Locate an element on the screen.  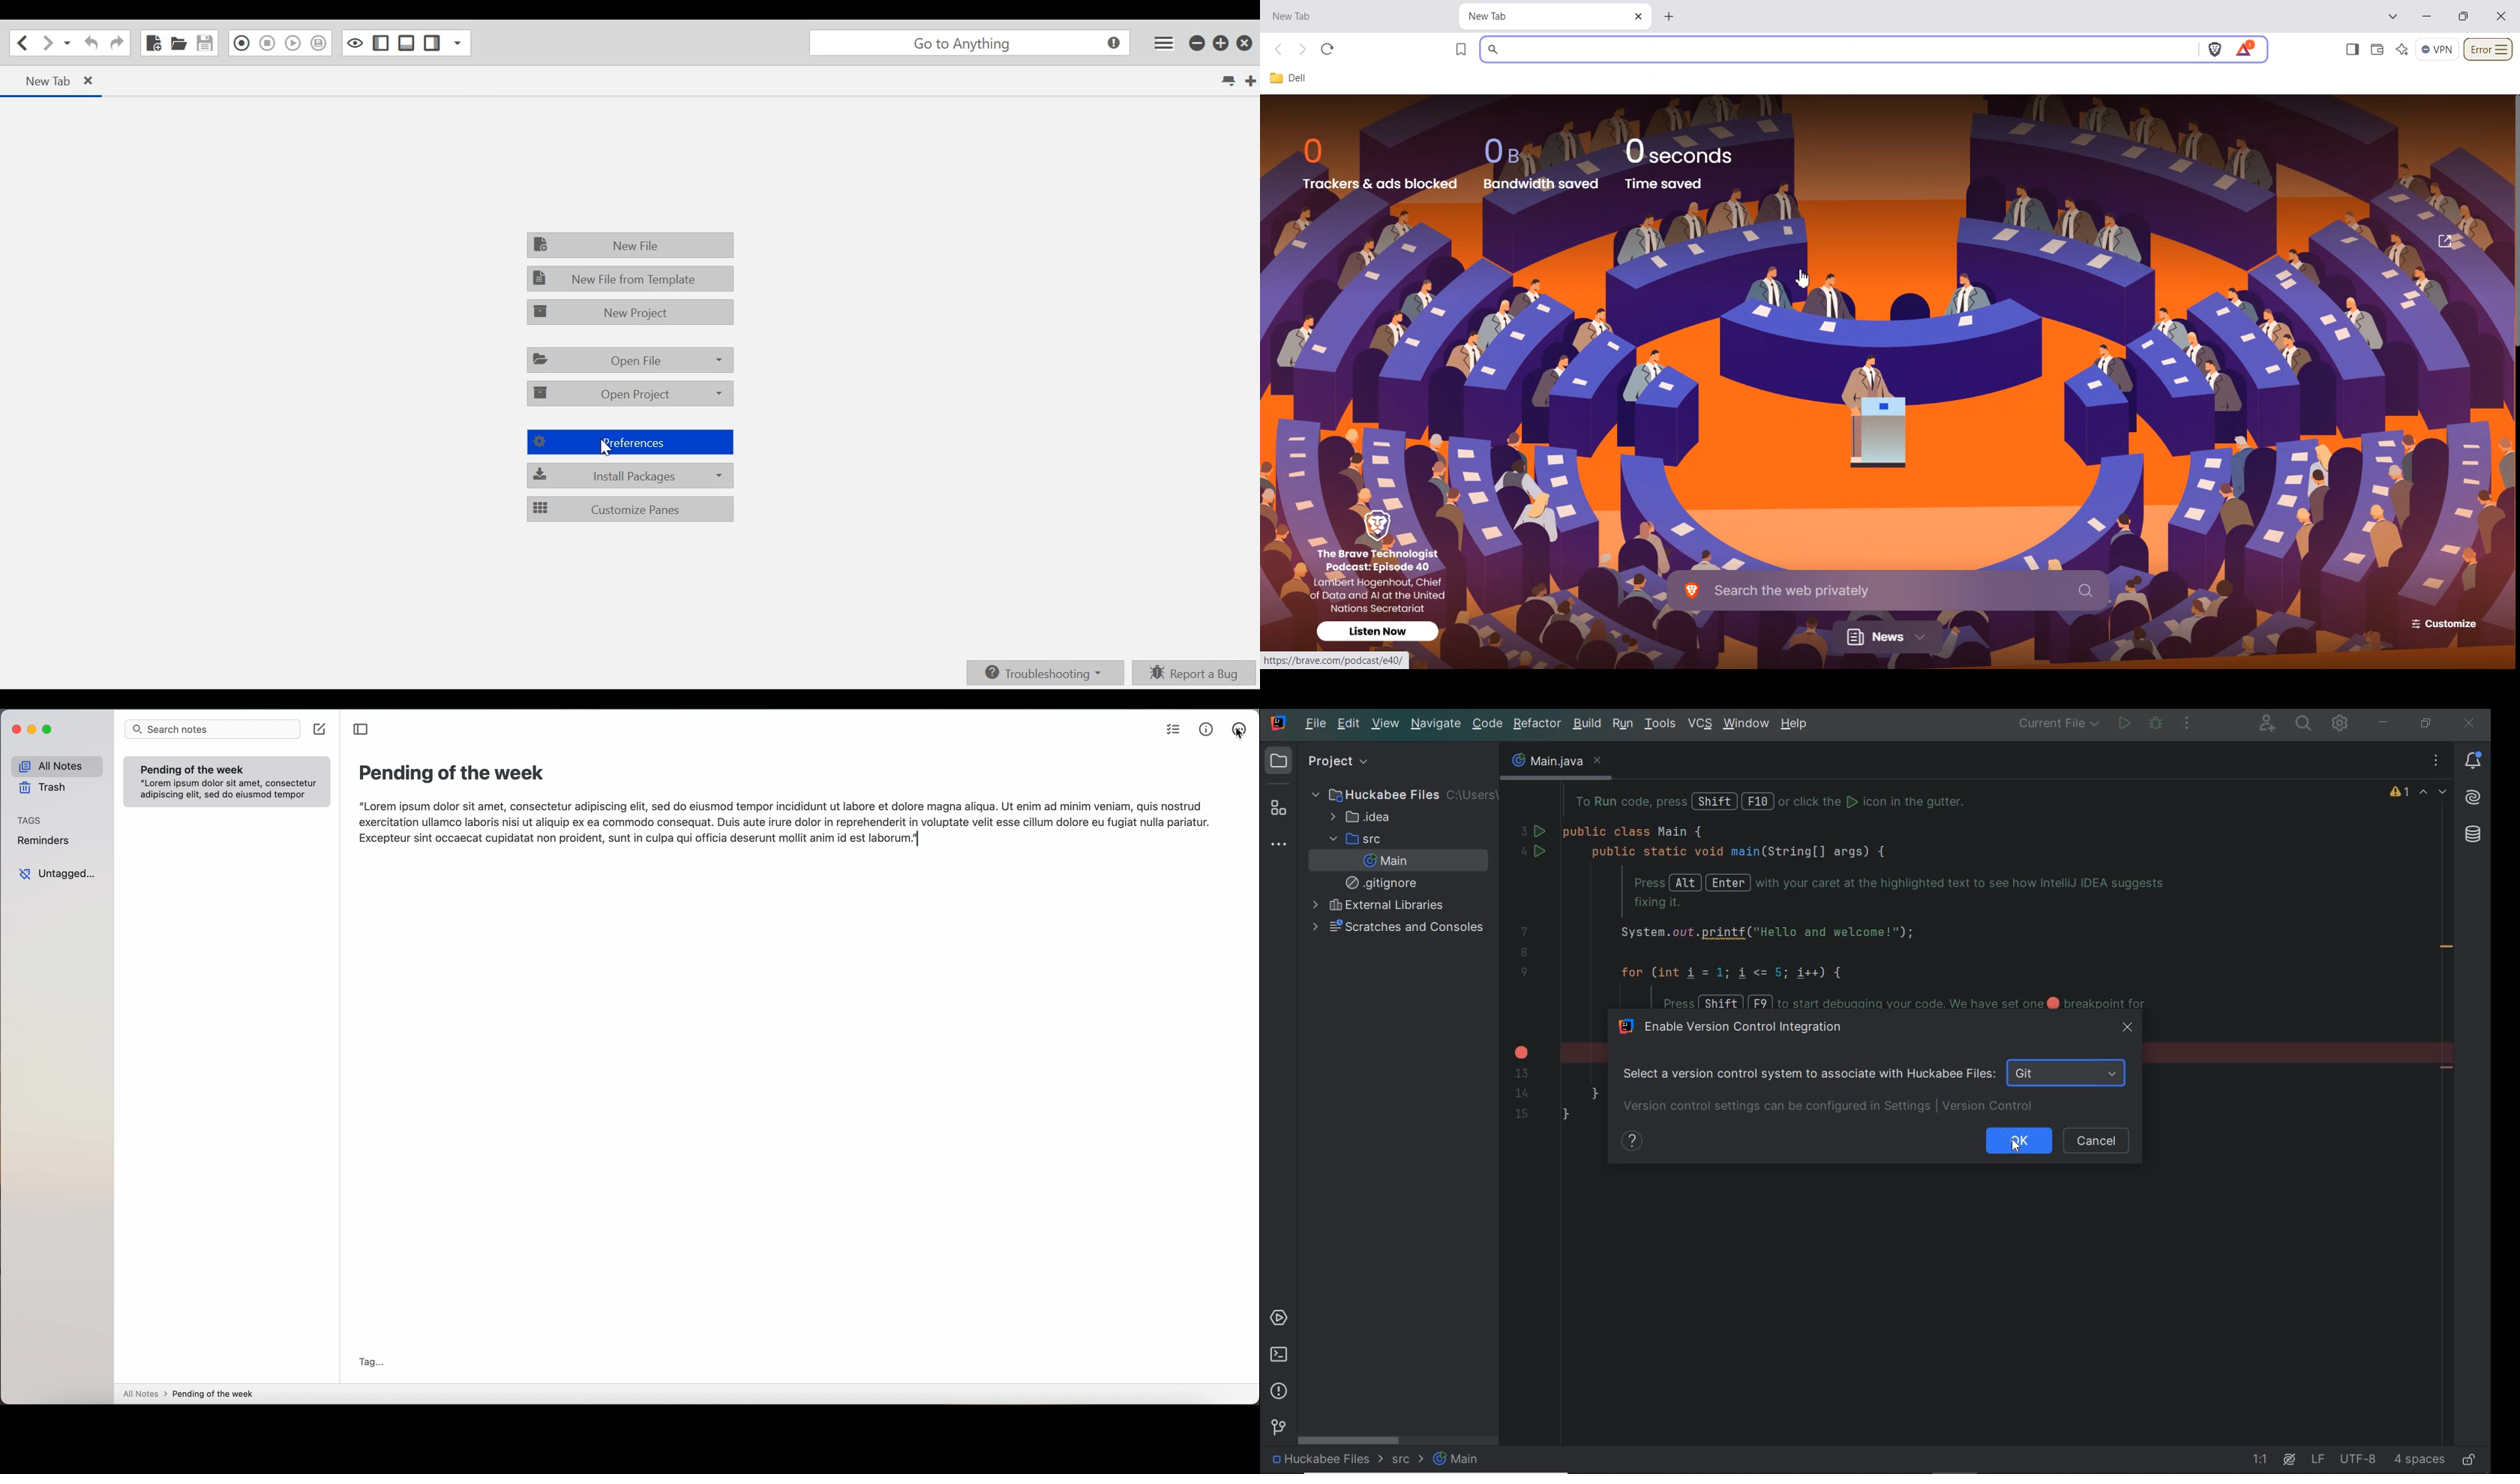
click on more options is located at coordinates (1241, 730).